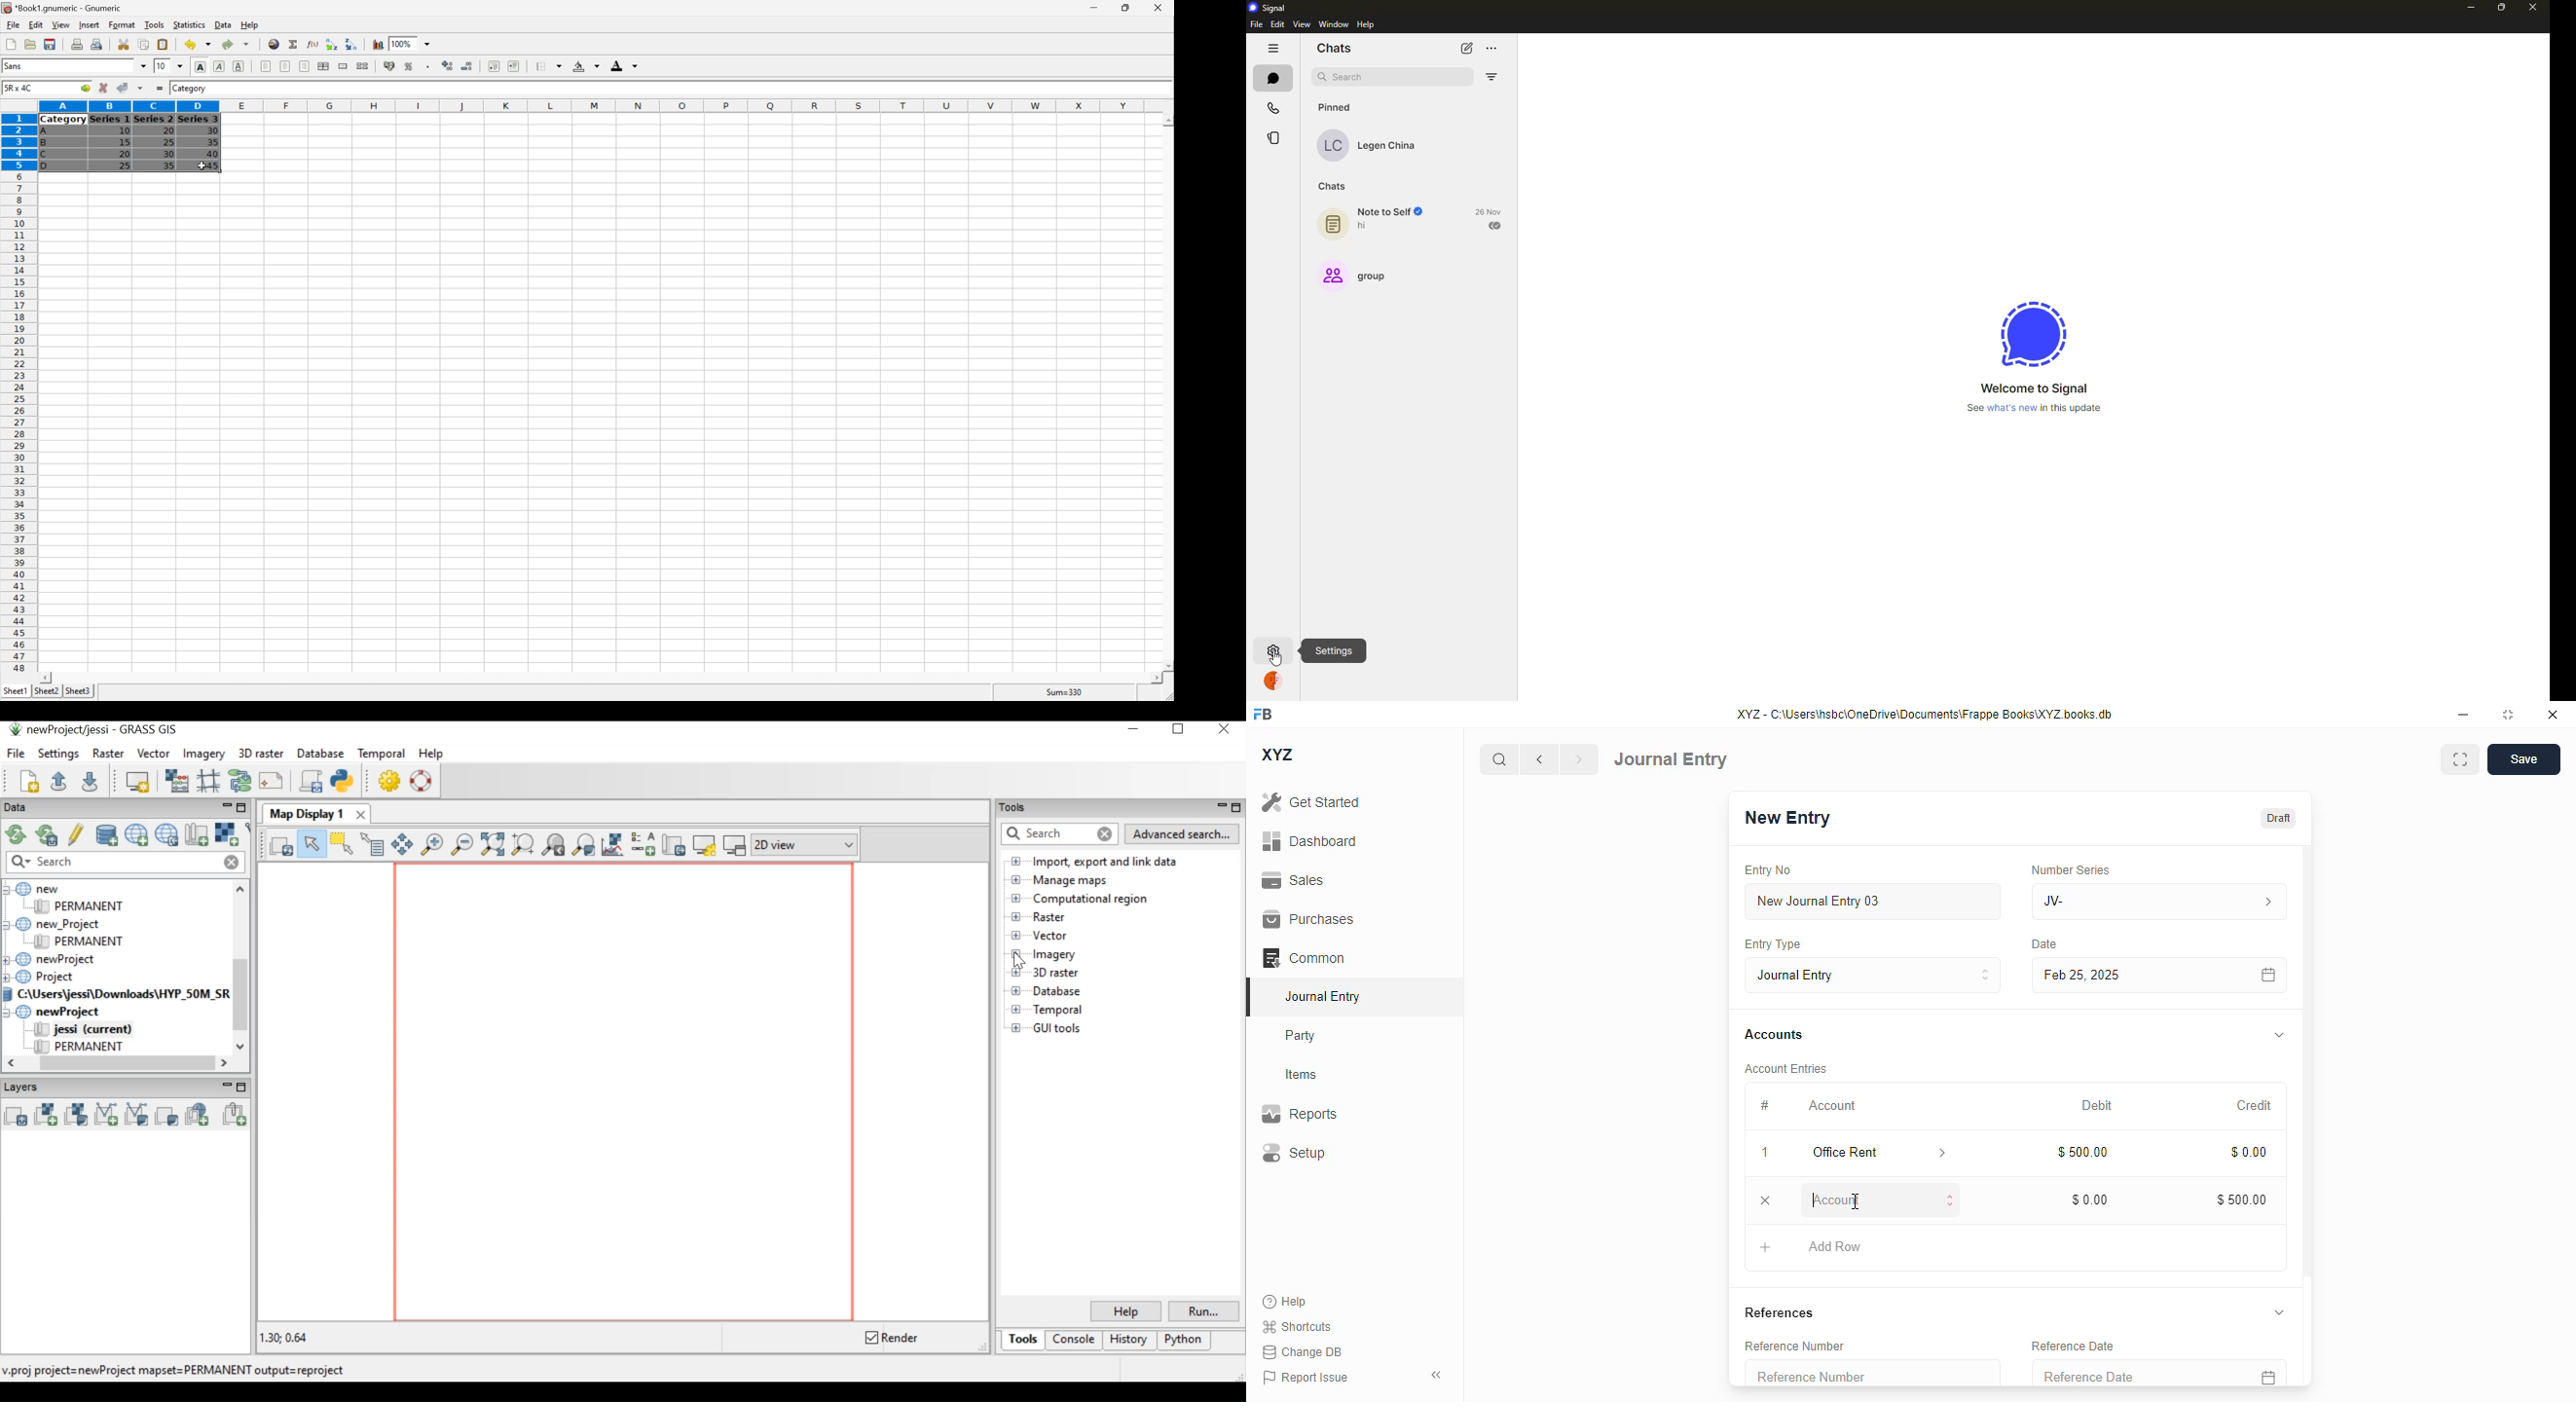 The width and height of the screenshot is (2576, 1428). Describe the element at coordinates (63, 7) in the screenshot. I see `*Book1.gnumeric - Gnumeric` at that location.